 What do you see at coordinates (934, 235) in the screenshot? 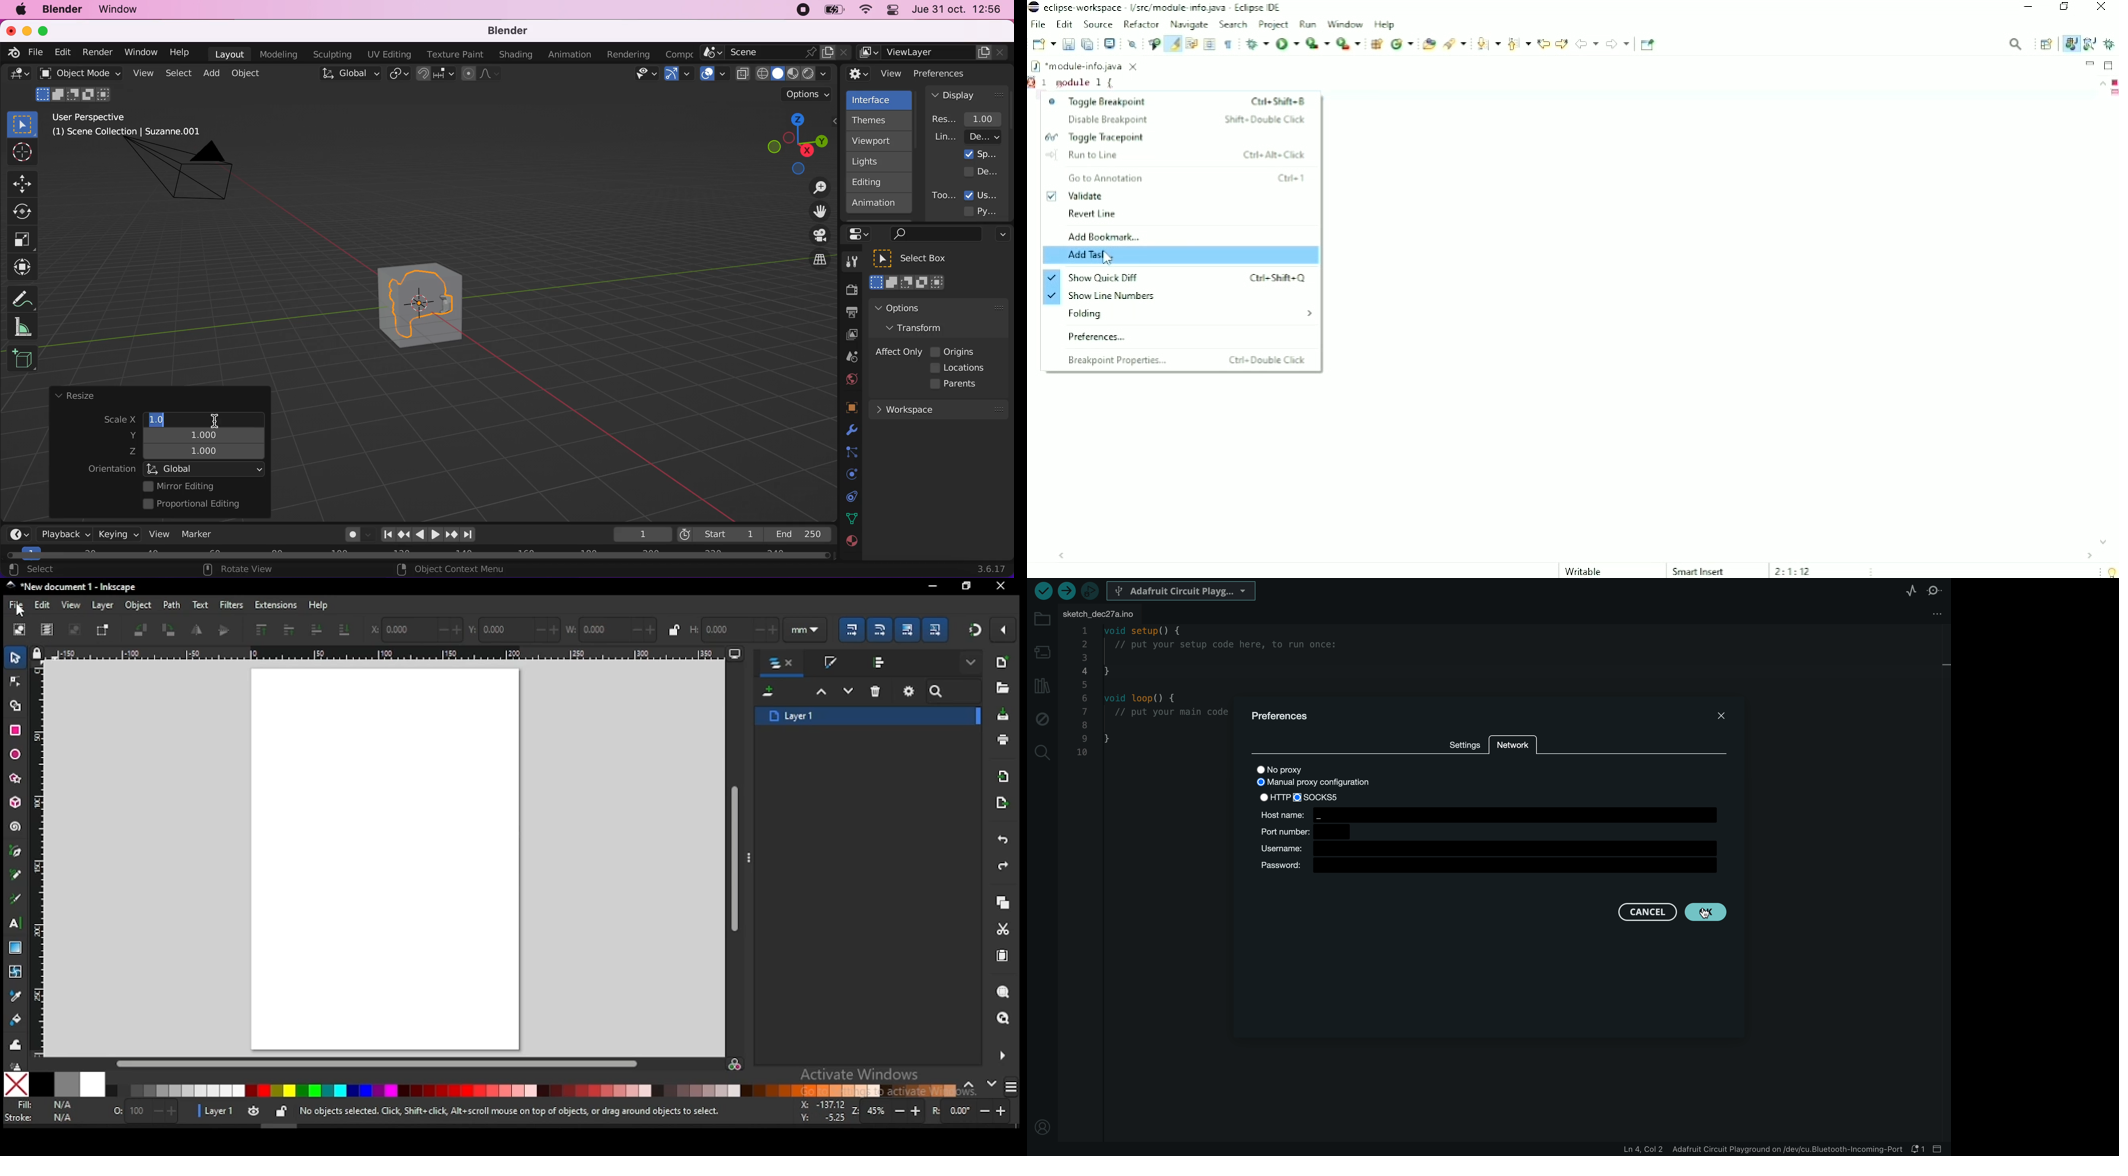
I see `search` at bounding box center [934, 235].